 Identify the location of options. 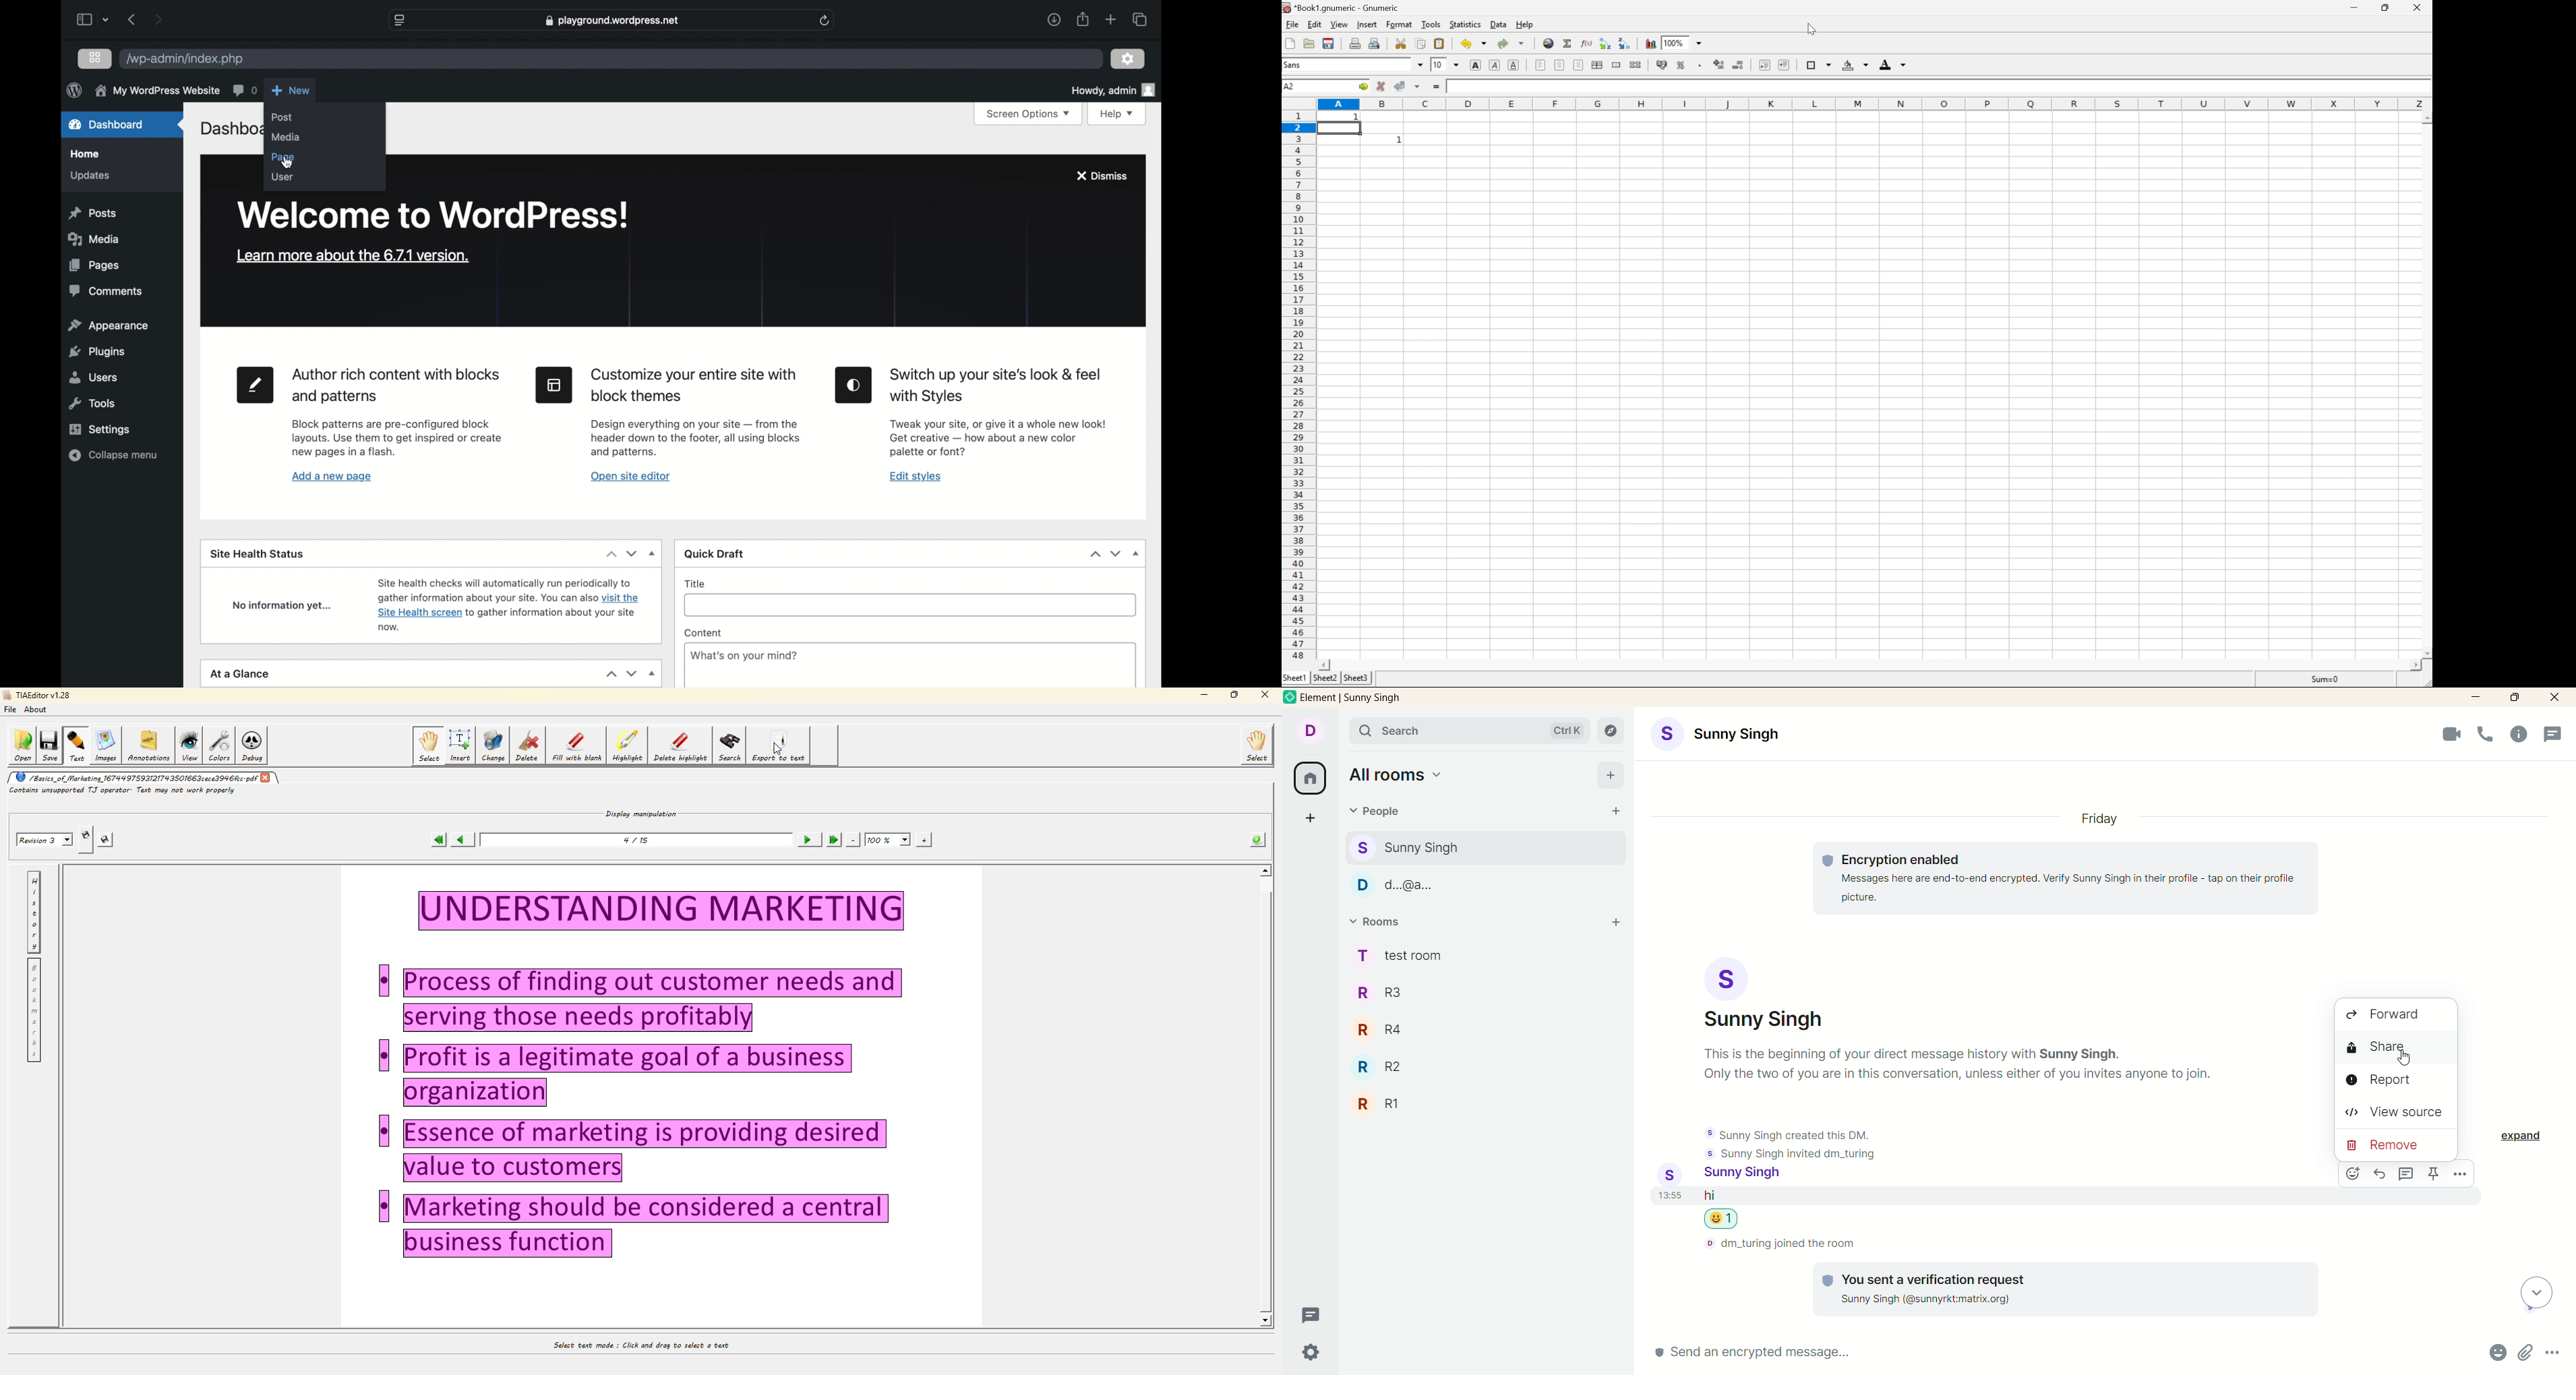
(2461, 1173).